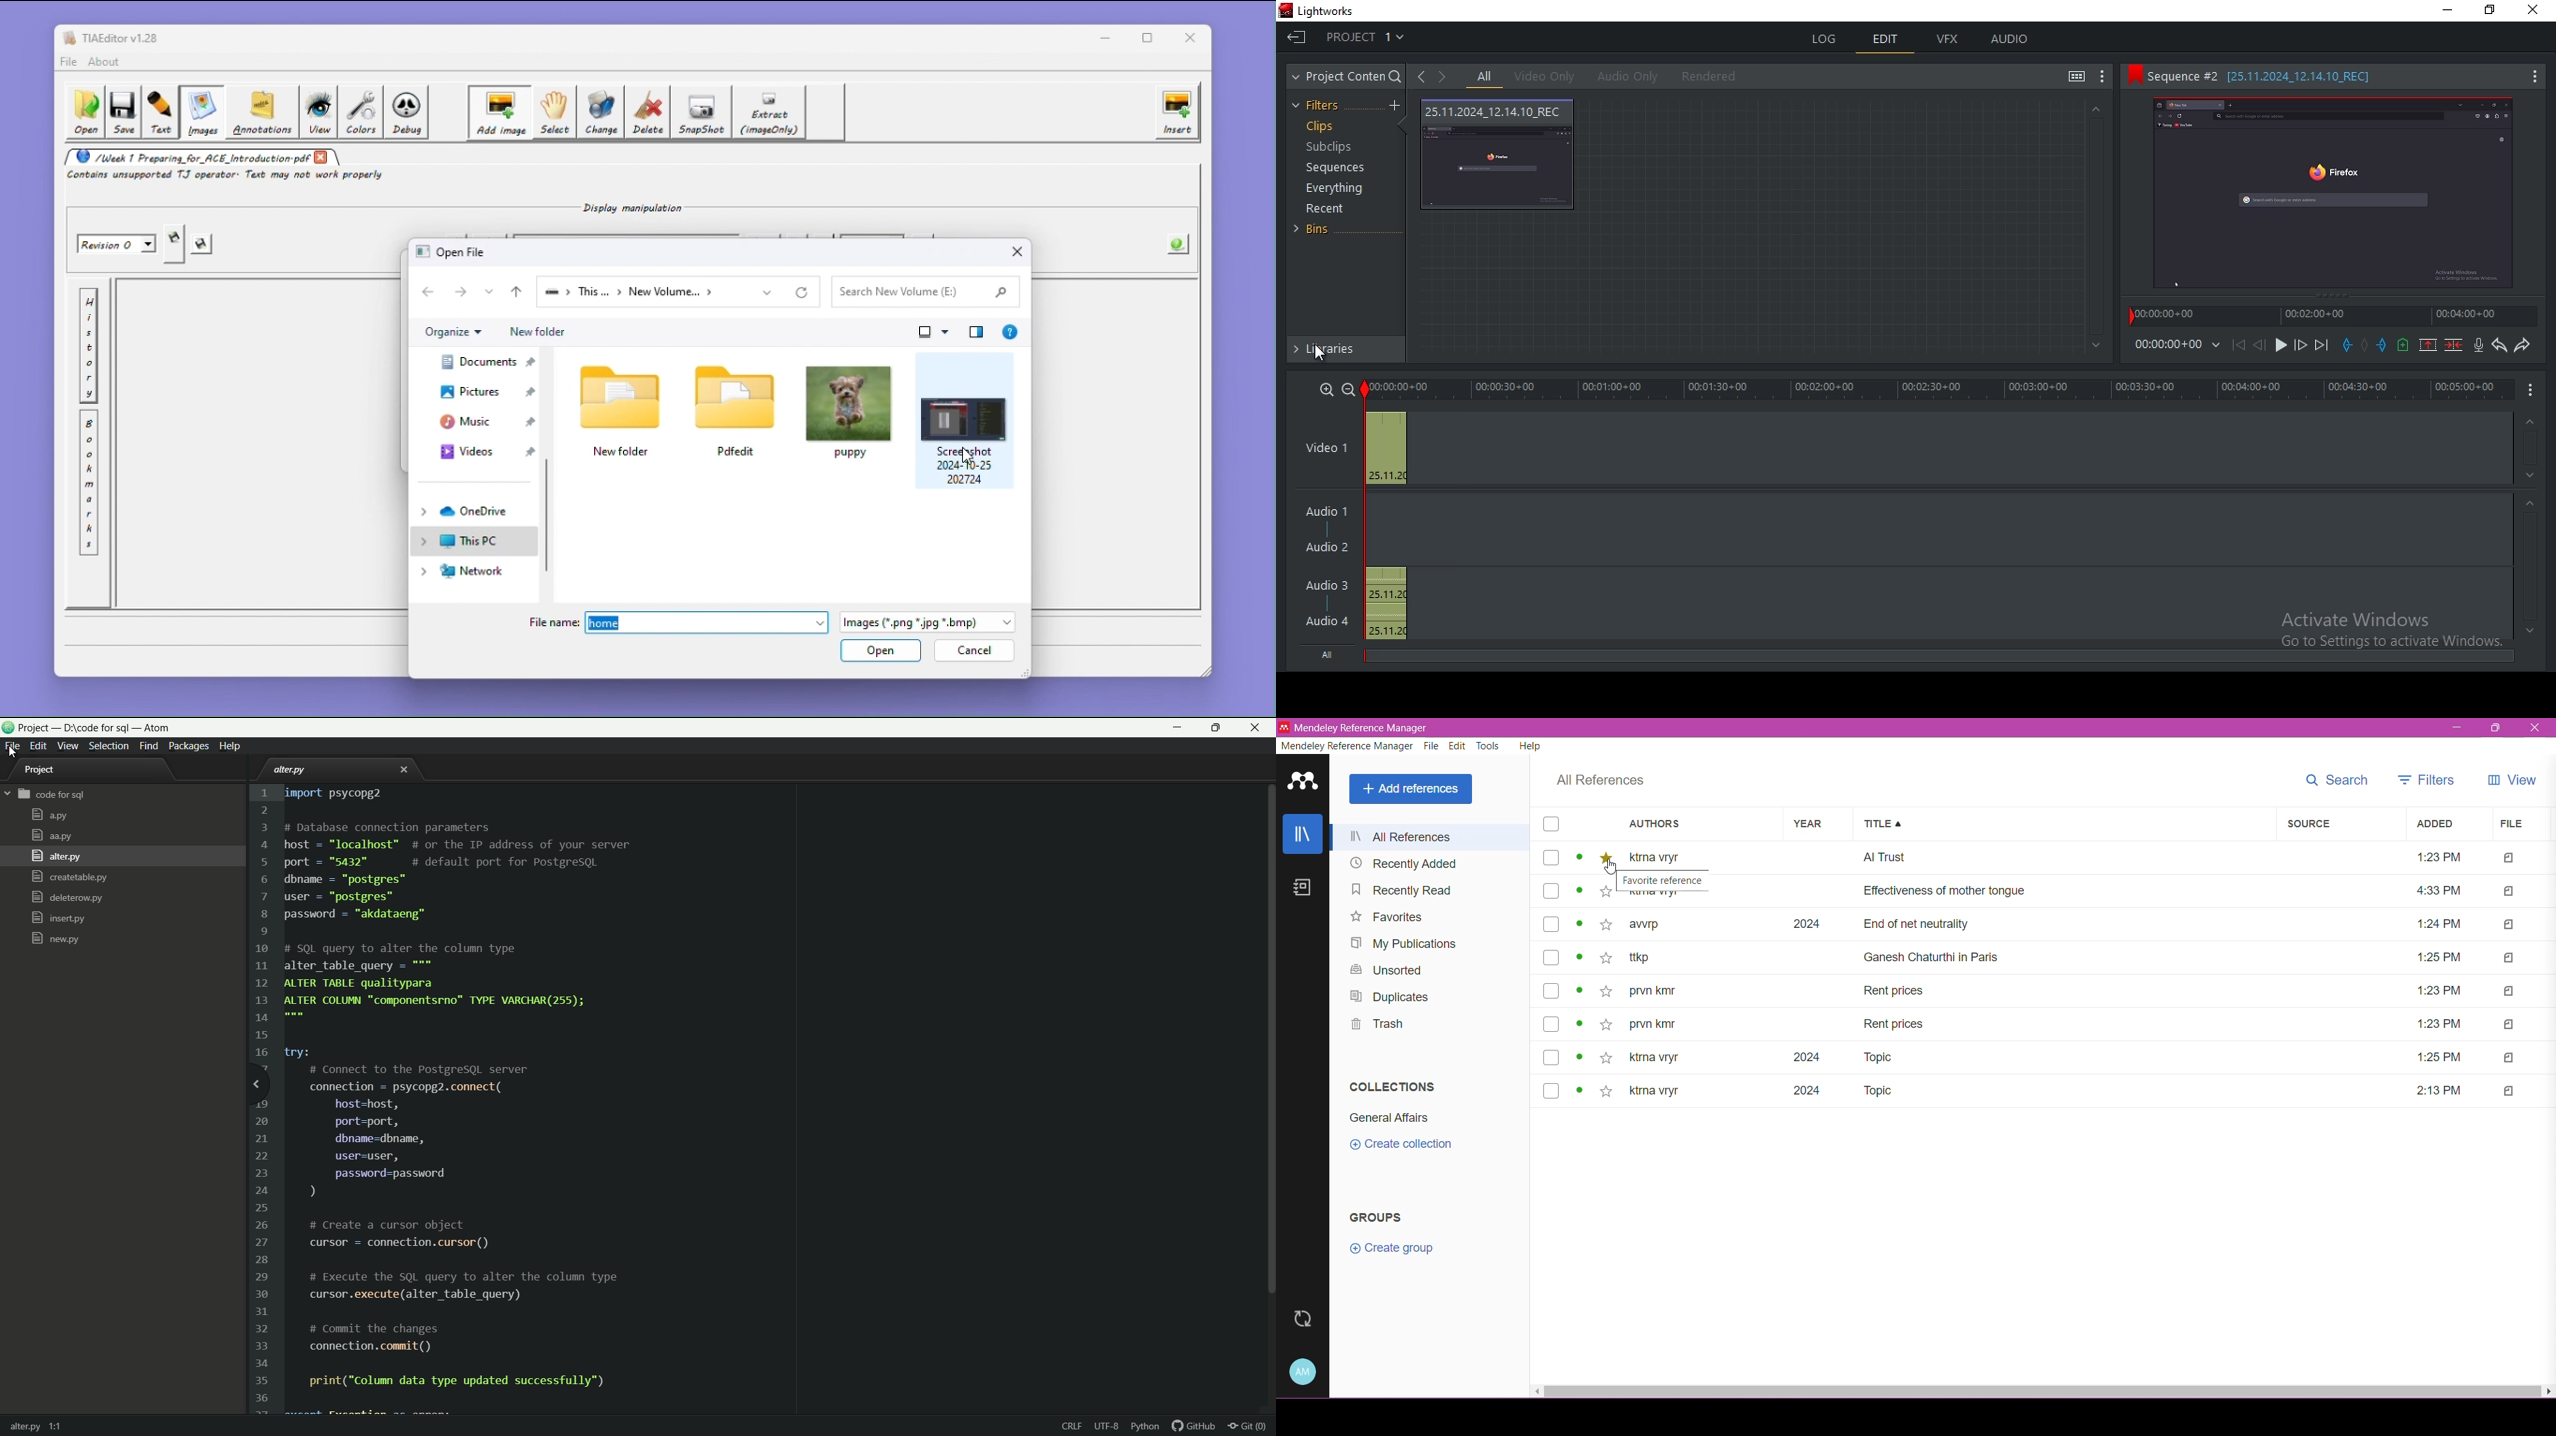 The image size is (2576, 1456). Describe the element at coordinates (1387, 448) in the screenshot. I see `video` at that location.